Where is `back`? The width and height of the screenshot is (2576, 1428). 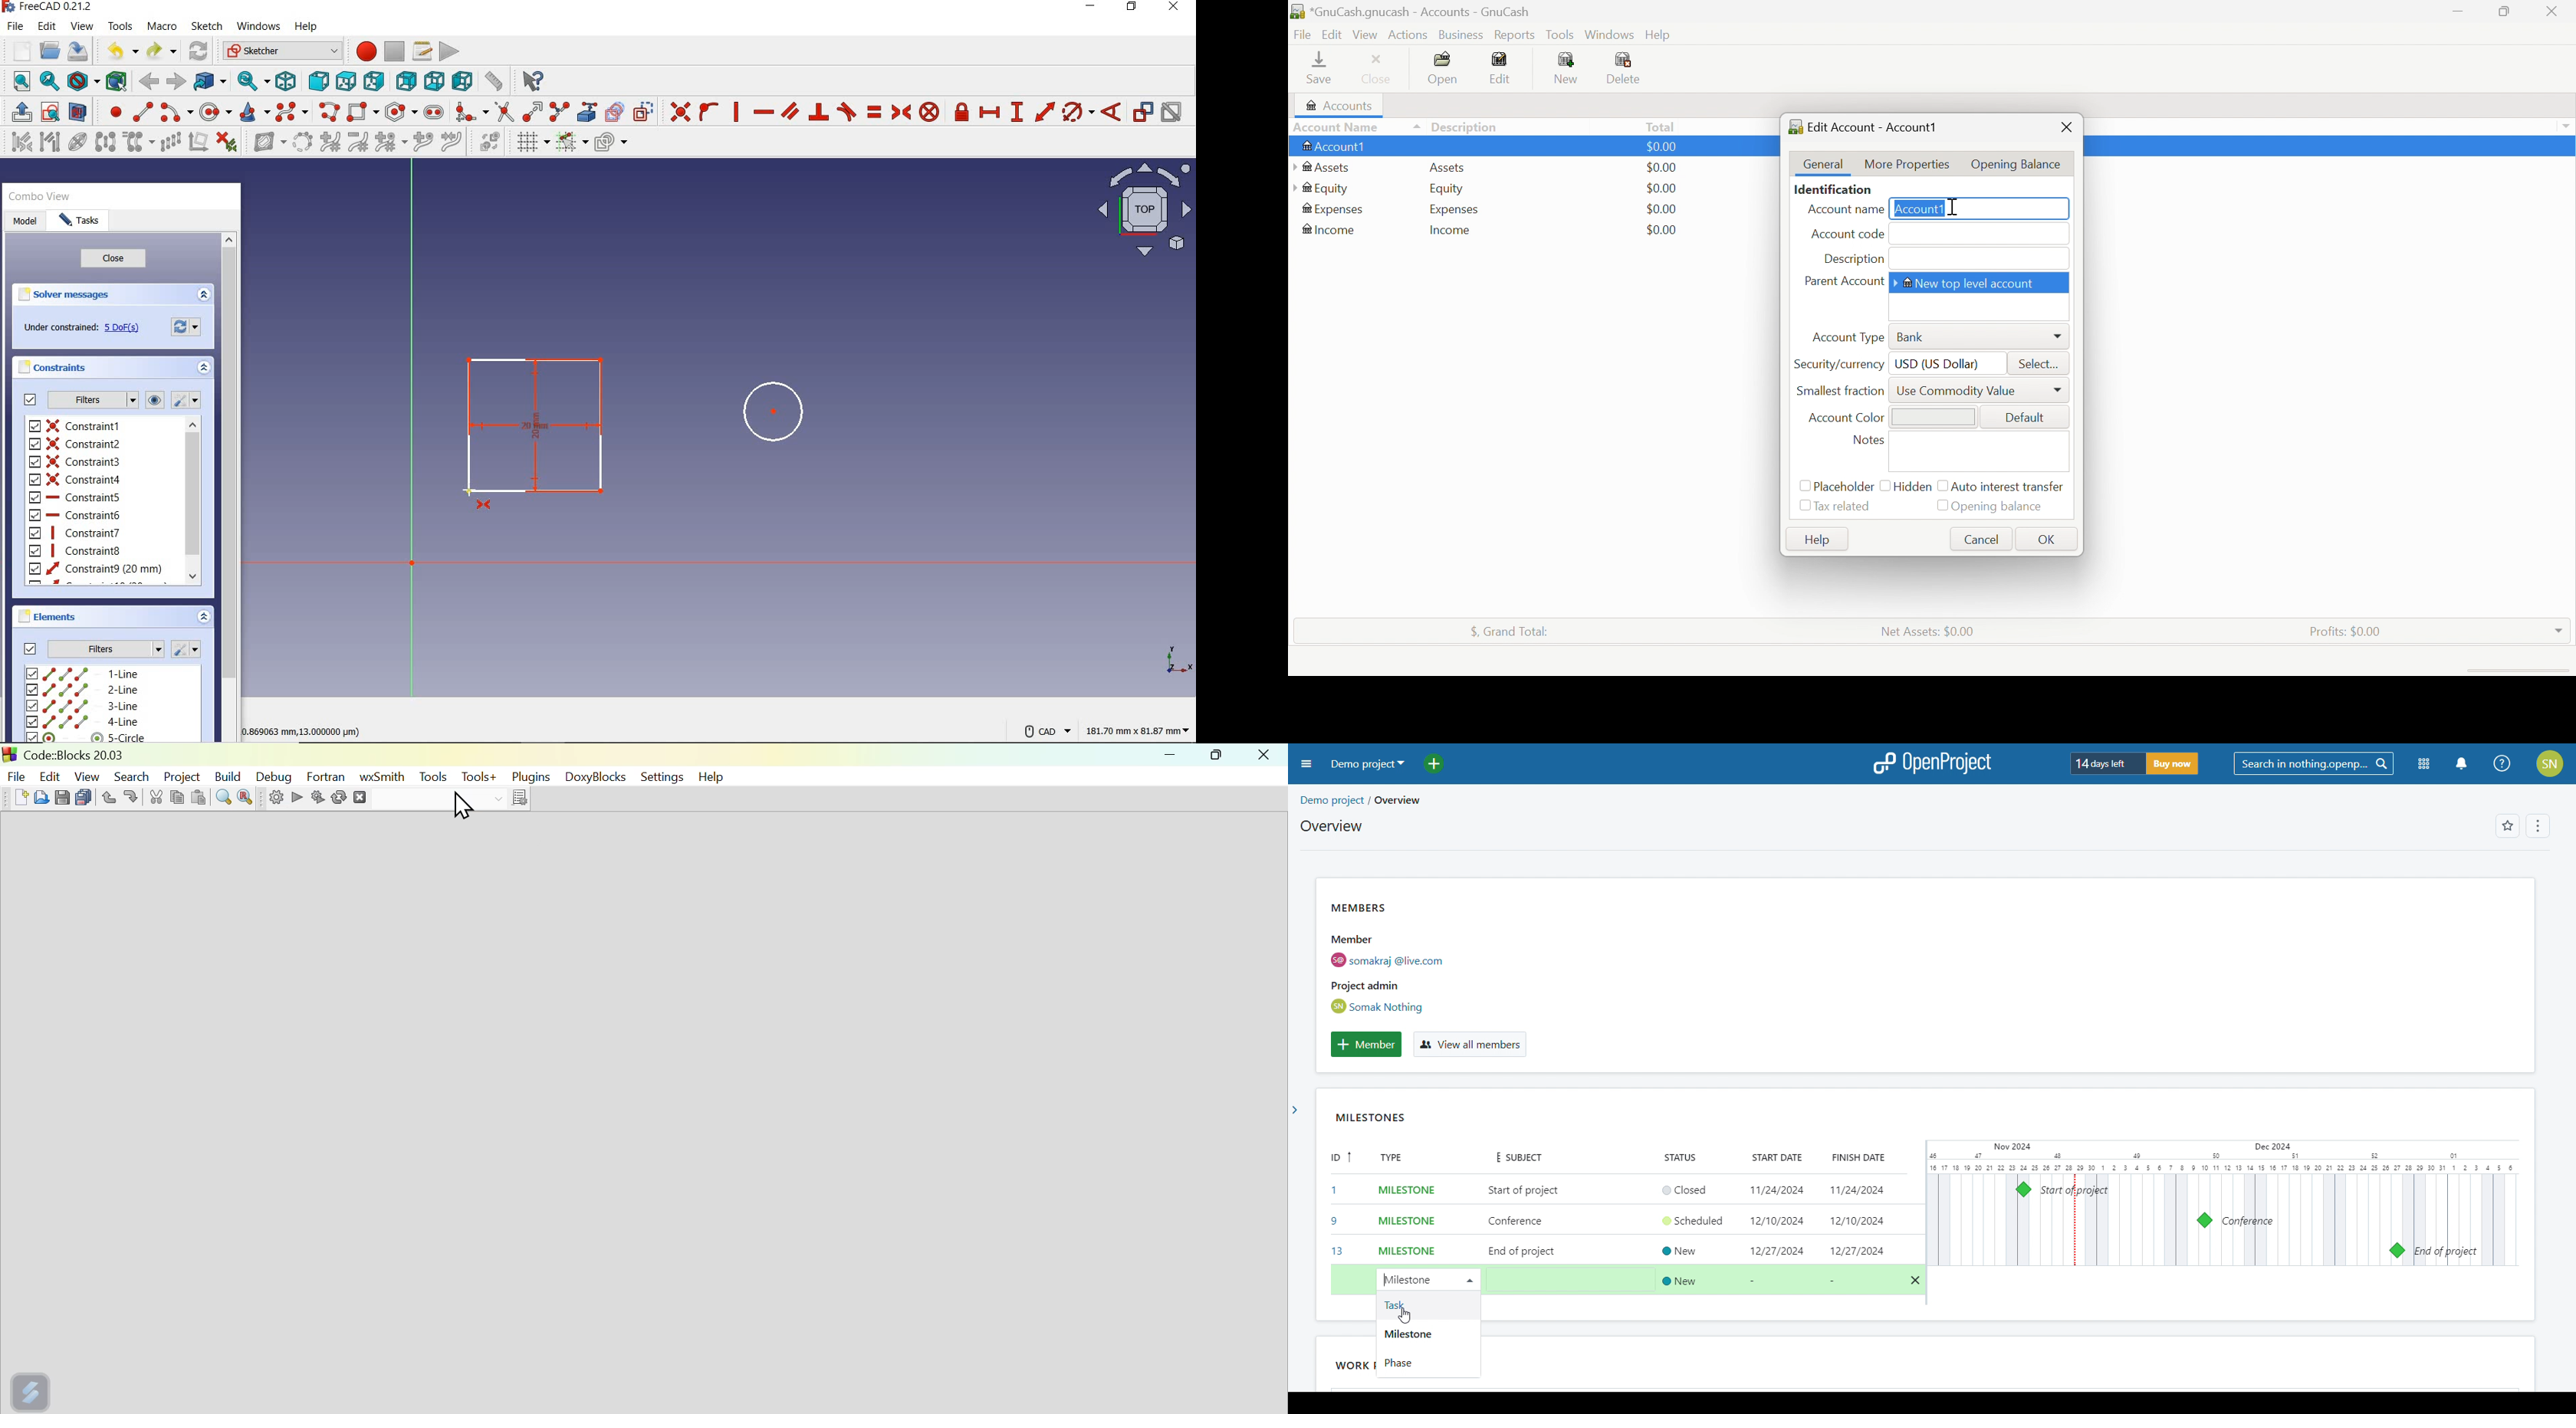 back is located at coordinates (150, 82).